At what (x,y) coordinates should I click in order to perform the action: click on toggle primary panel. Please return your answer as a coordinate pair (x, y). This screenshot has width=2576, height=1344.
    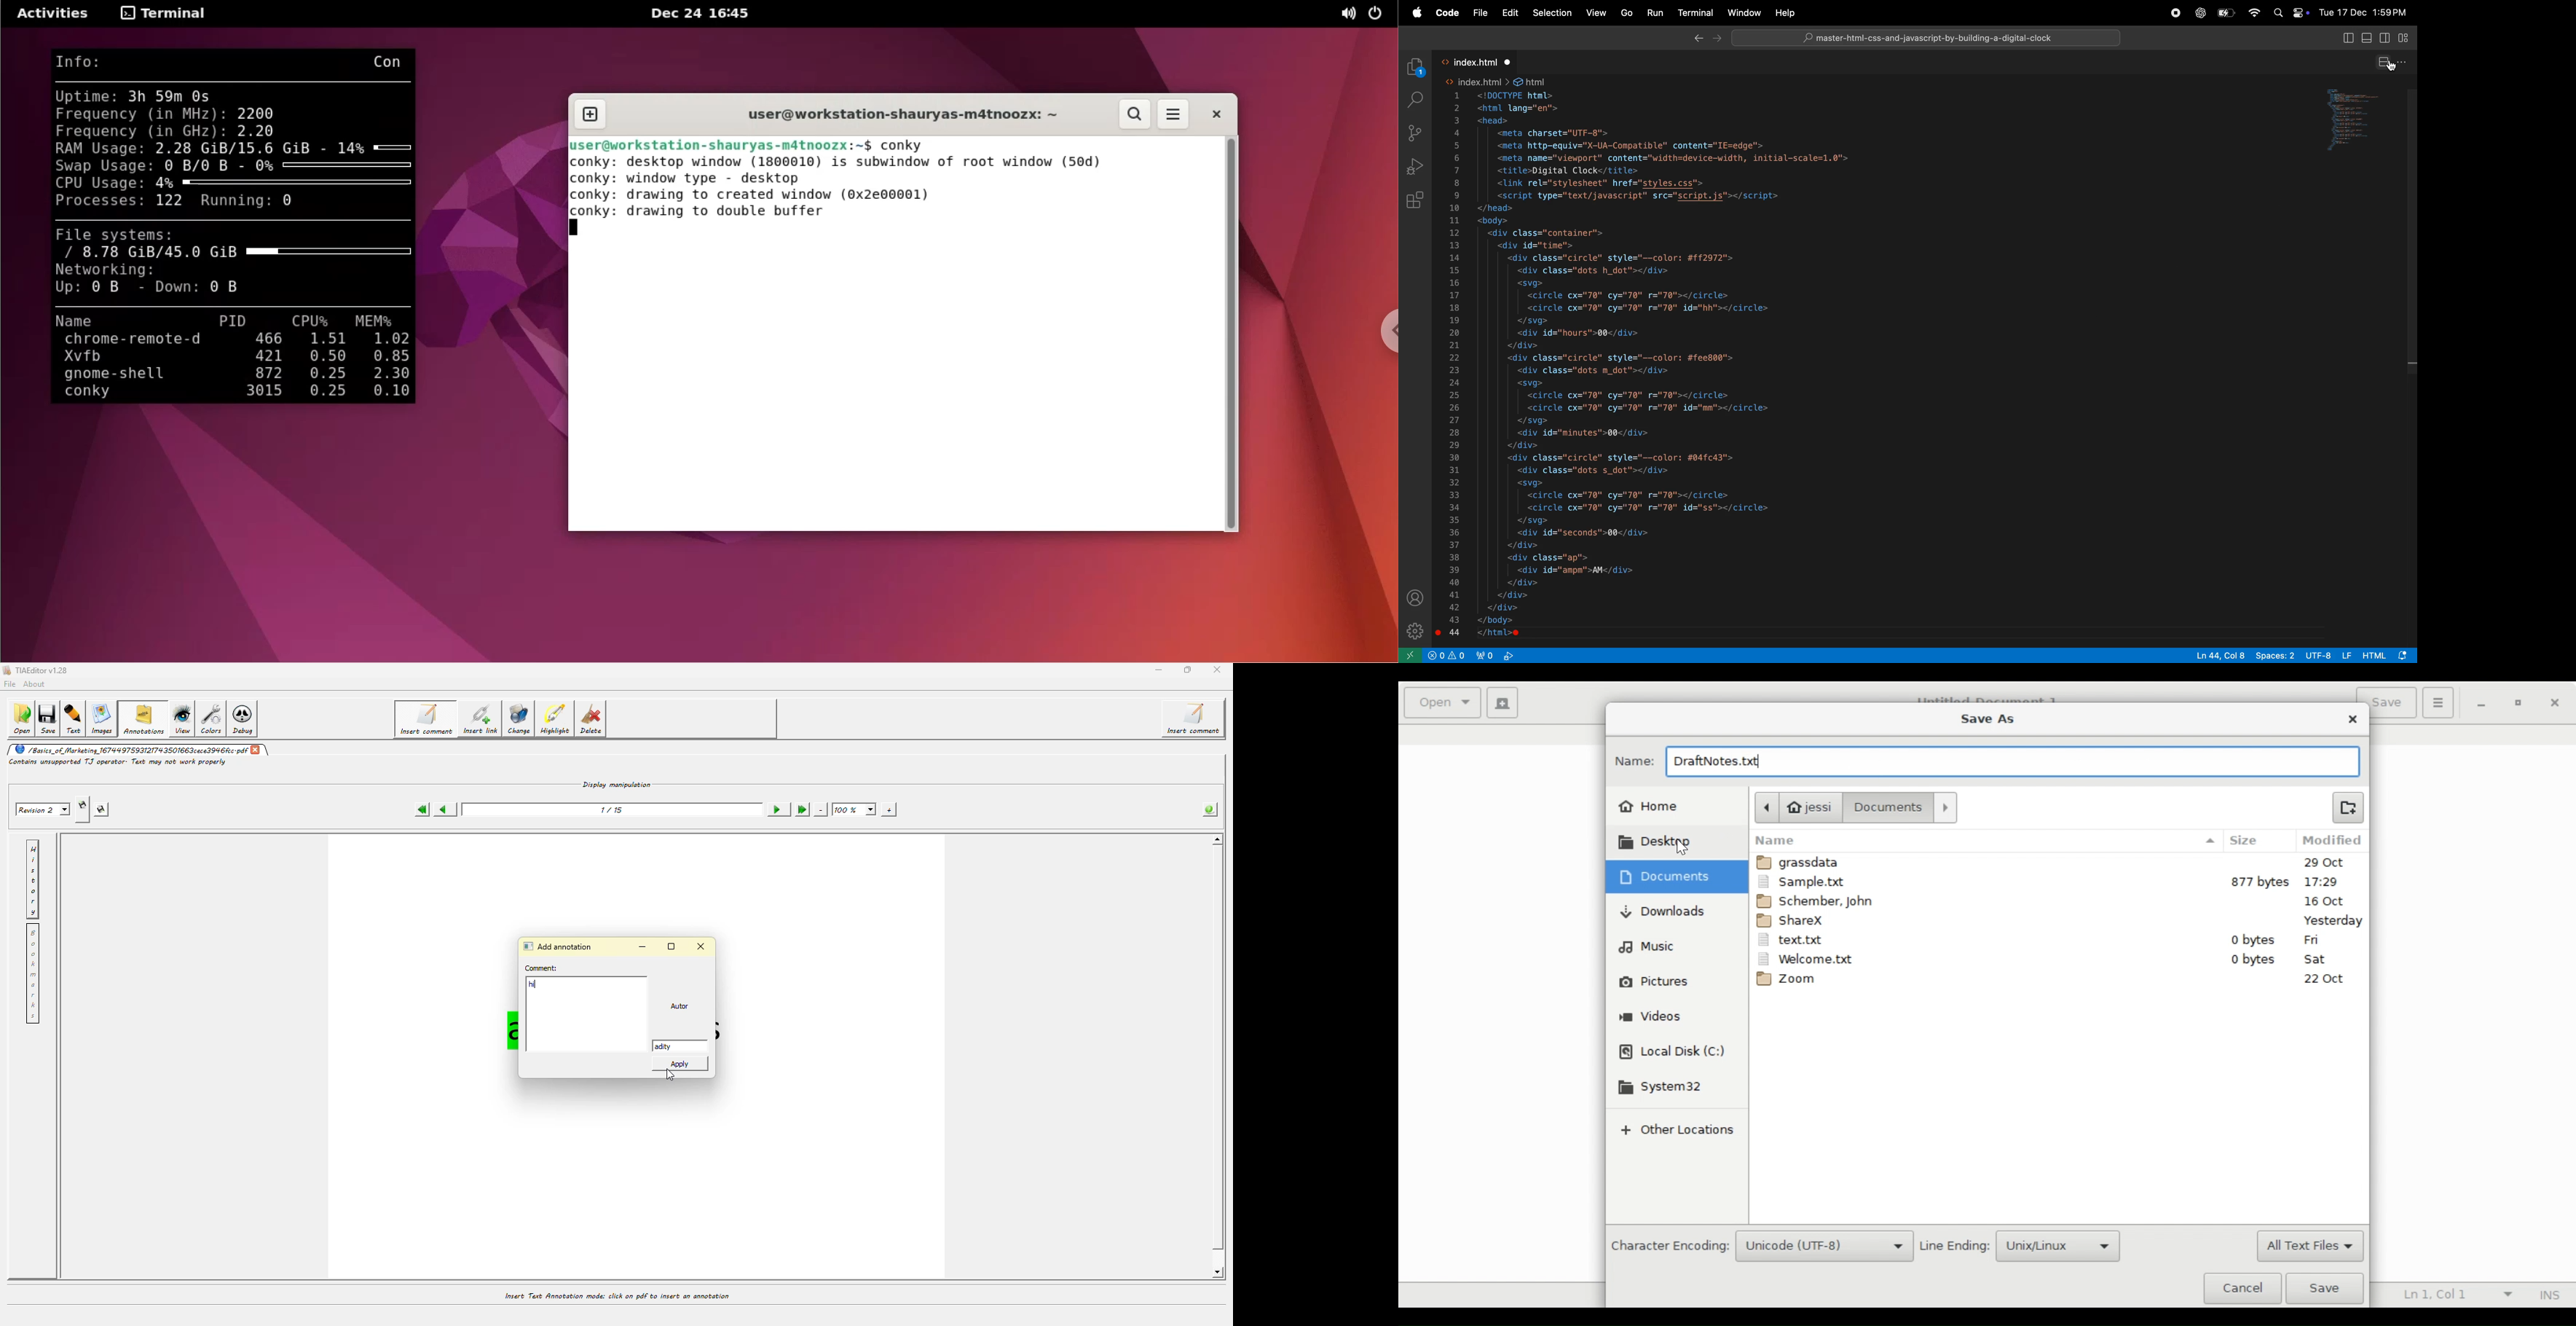
    Looking at the image, I should click on (2367, 39).